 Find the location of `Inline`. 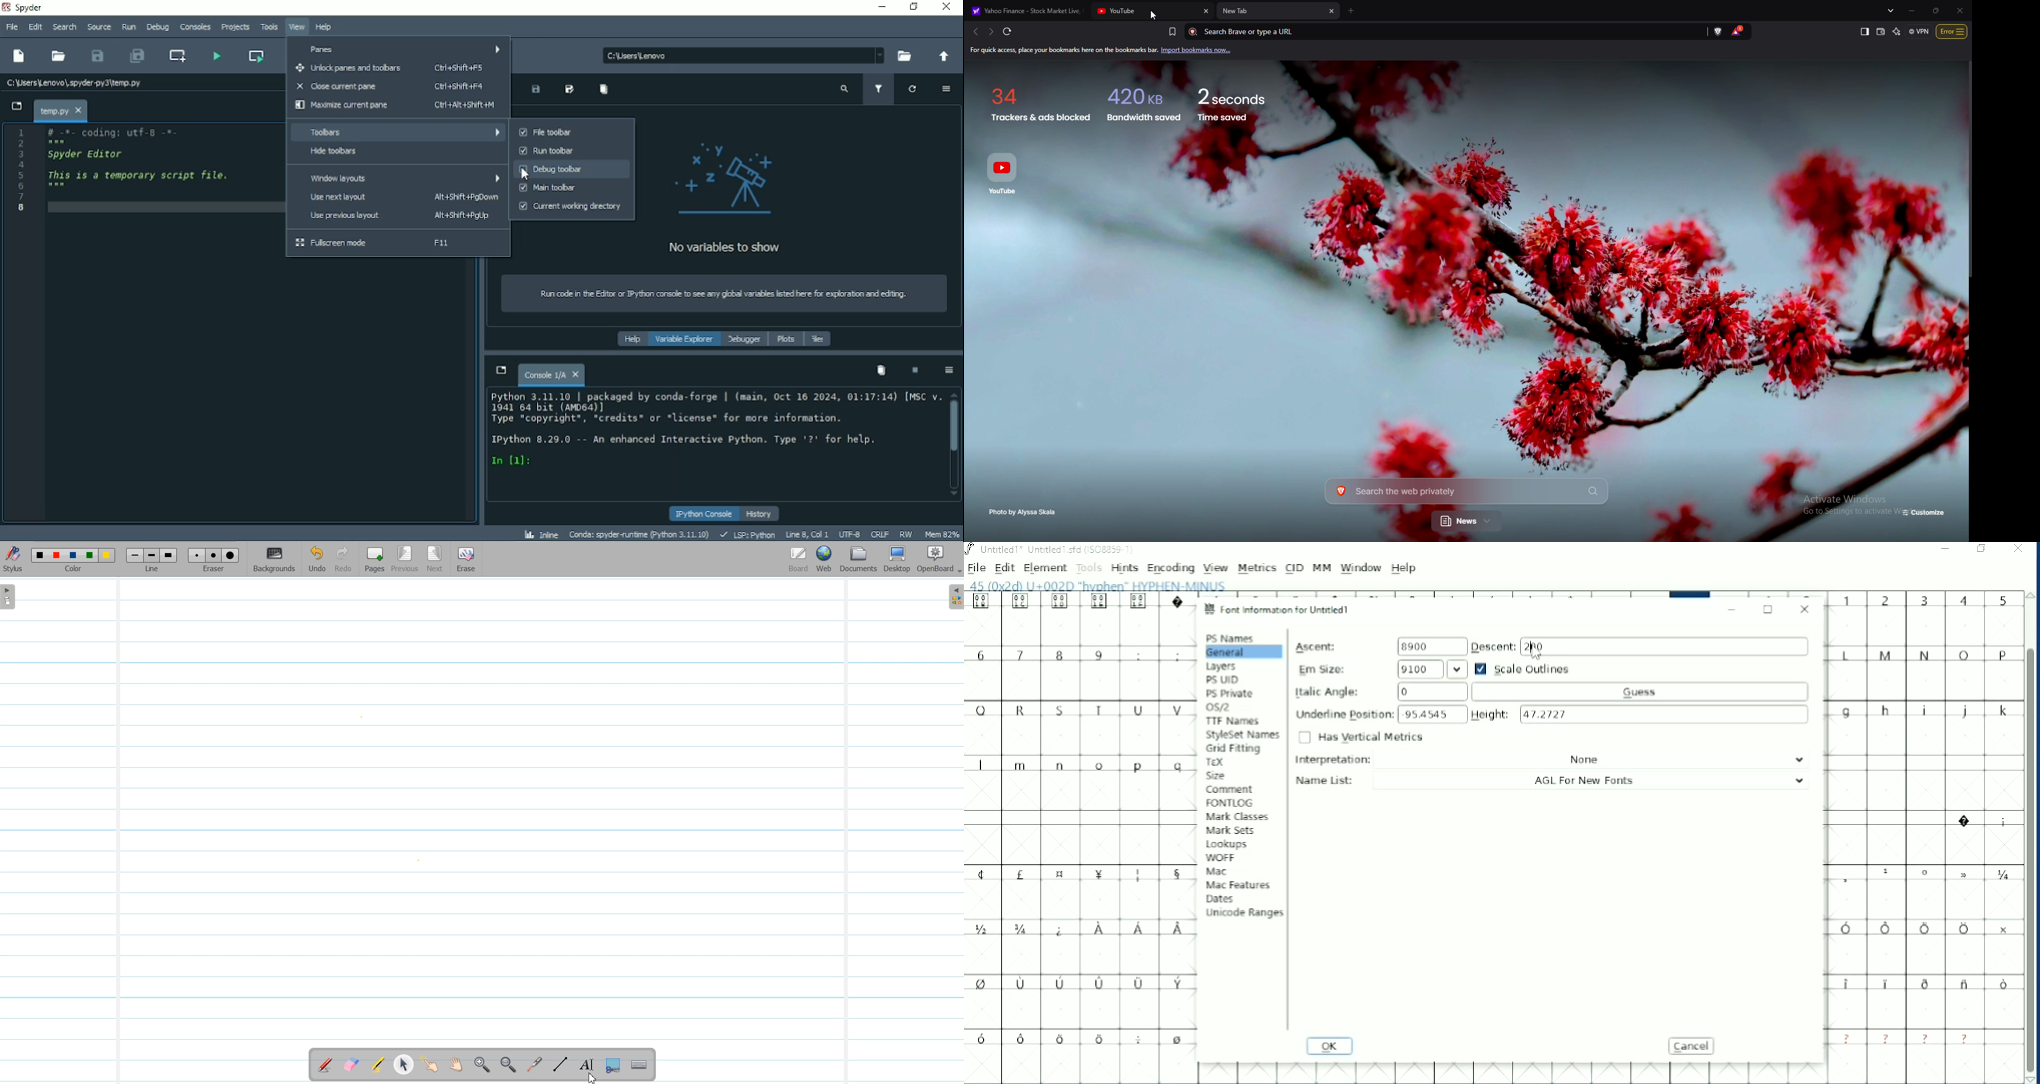

Inline is located at coordinates (542, 534).